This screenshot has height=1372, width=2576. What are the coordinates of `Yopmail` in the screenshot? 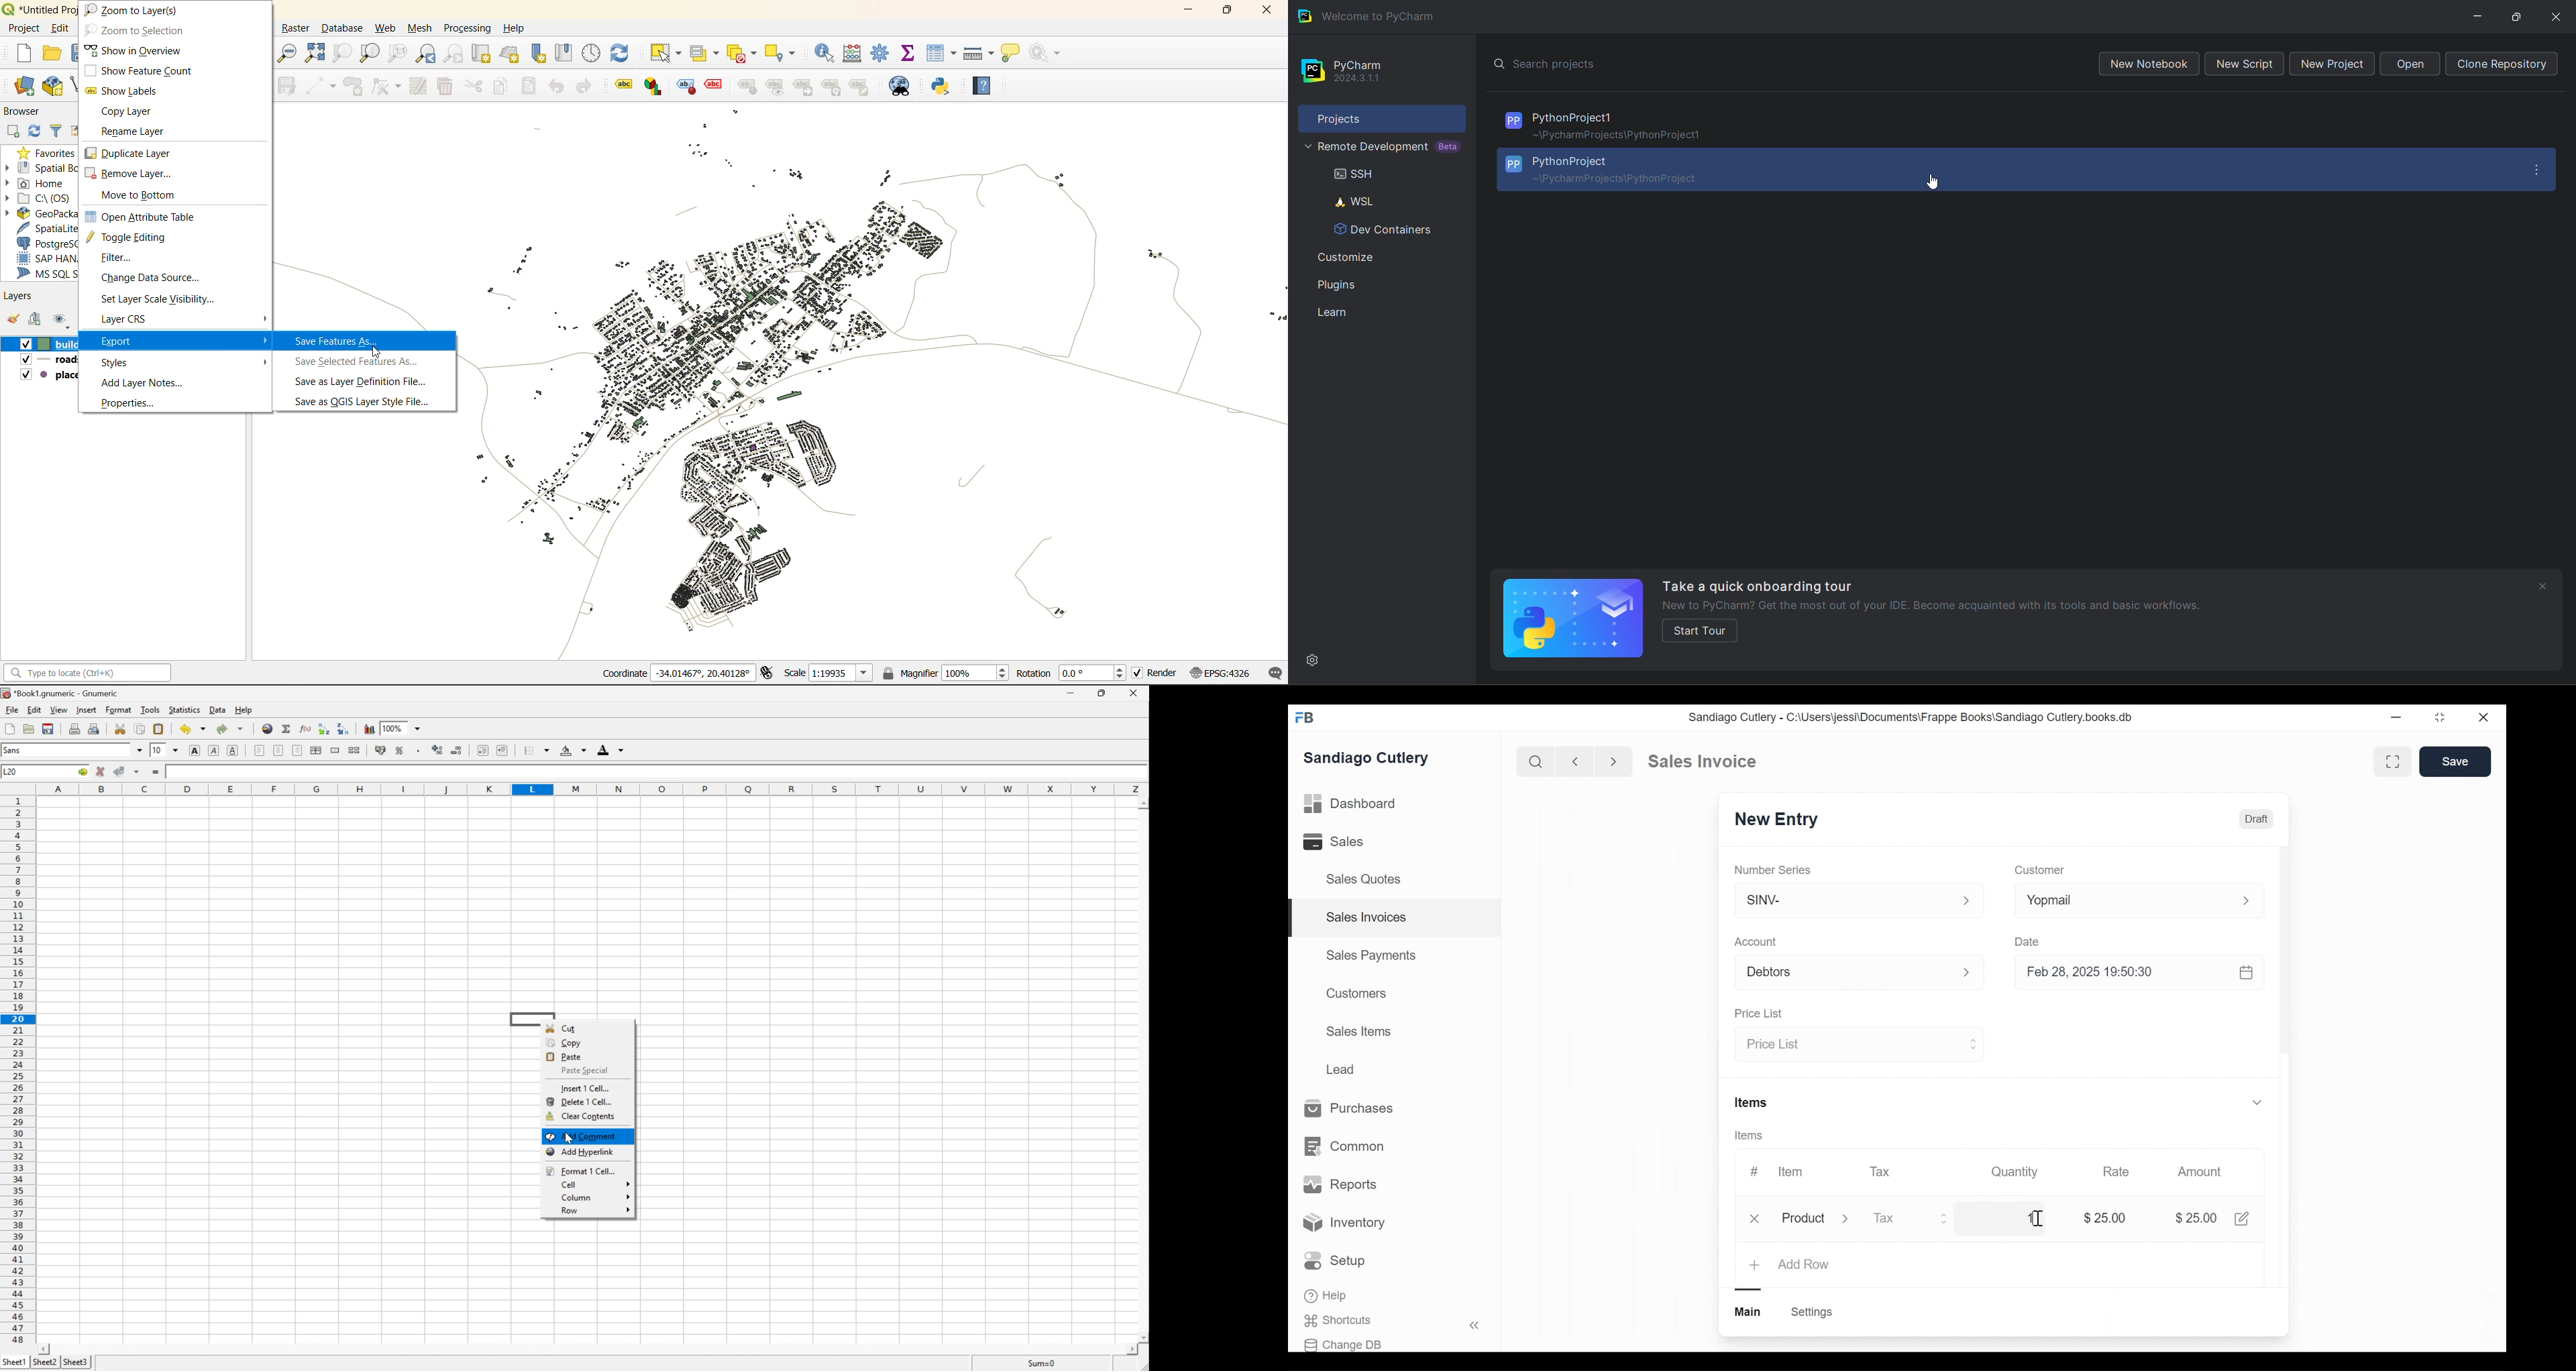 It's located at (2140, 900).